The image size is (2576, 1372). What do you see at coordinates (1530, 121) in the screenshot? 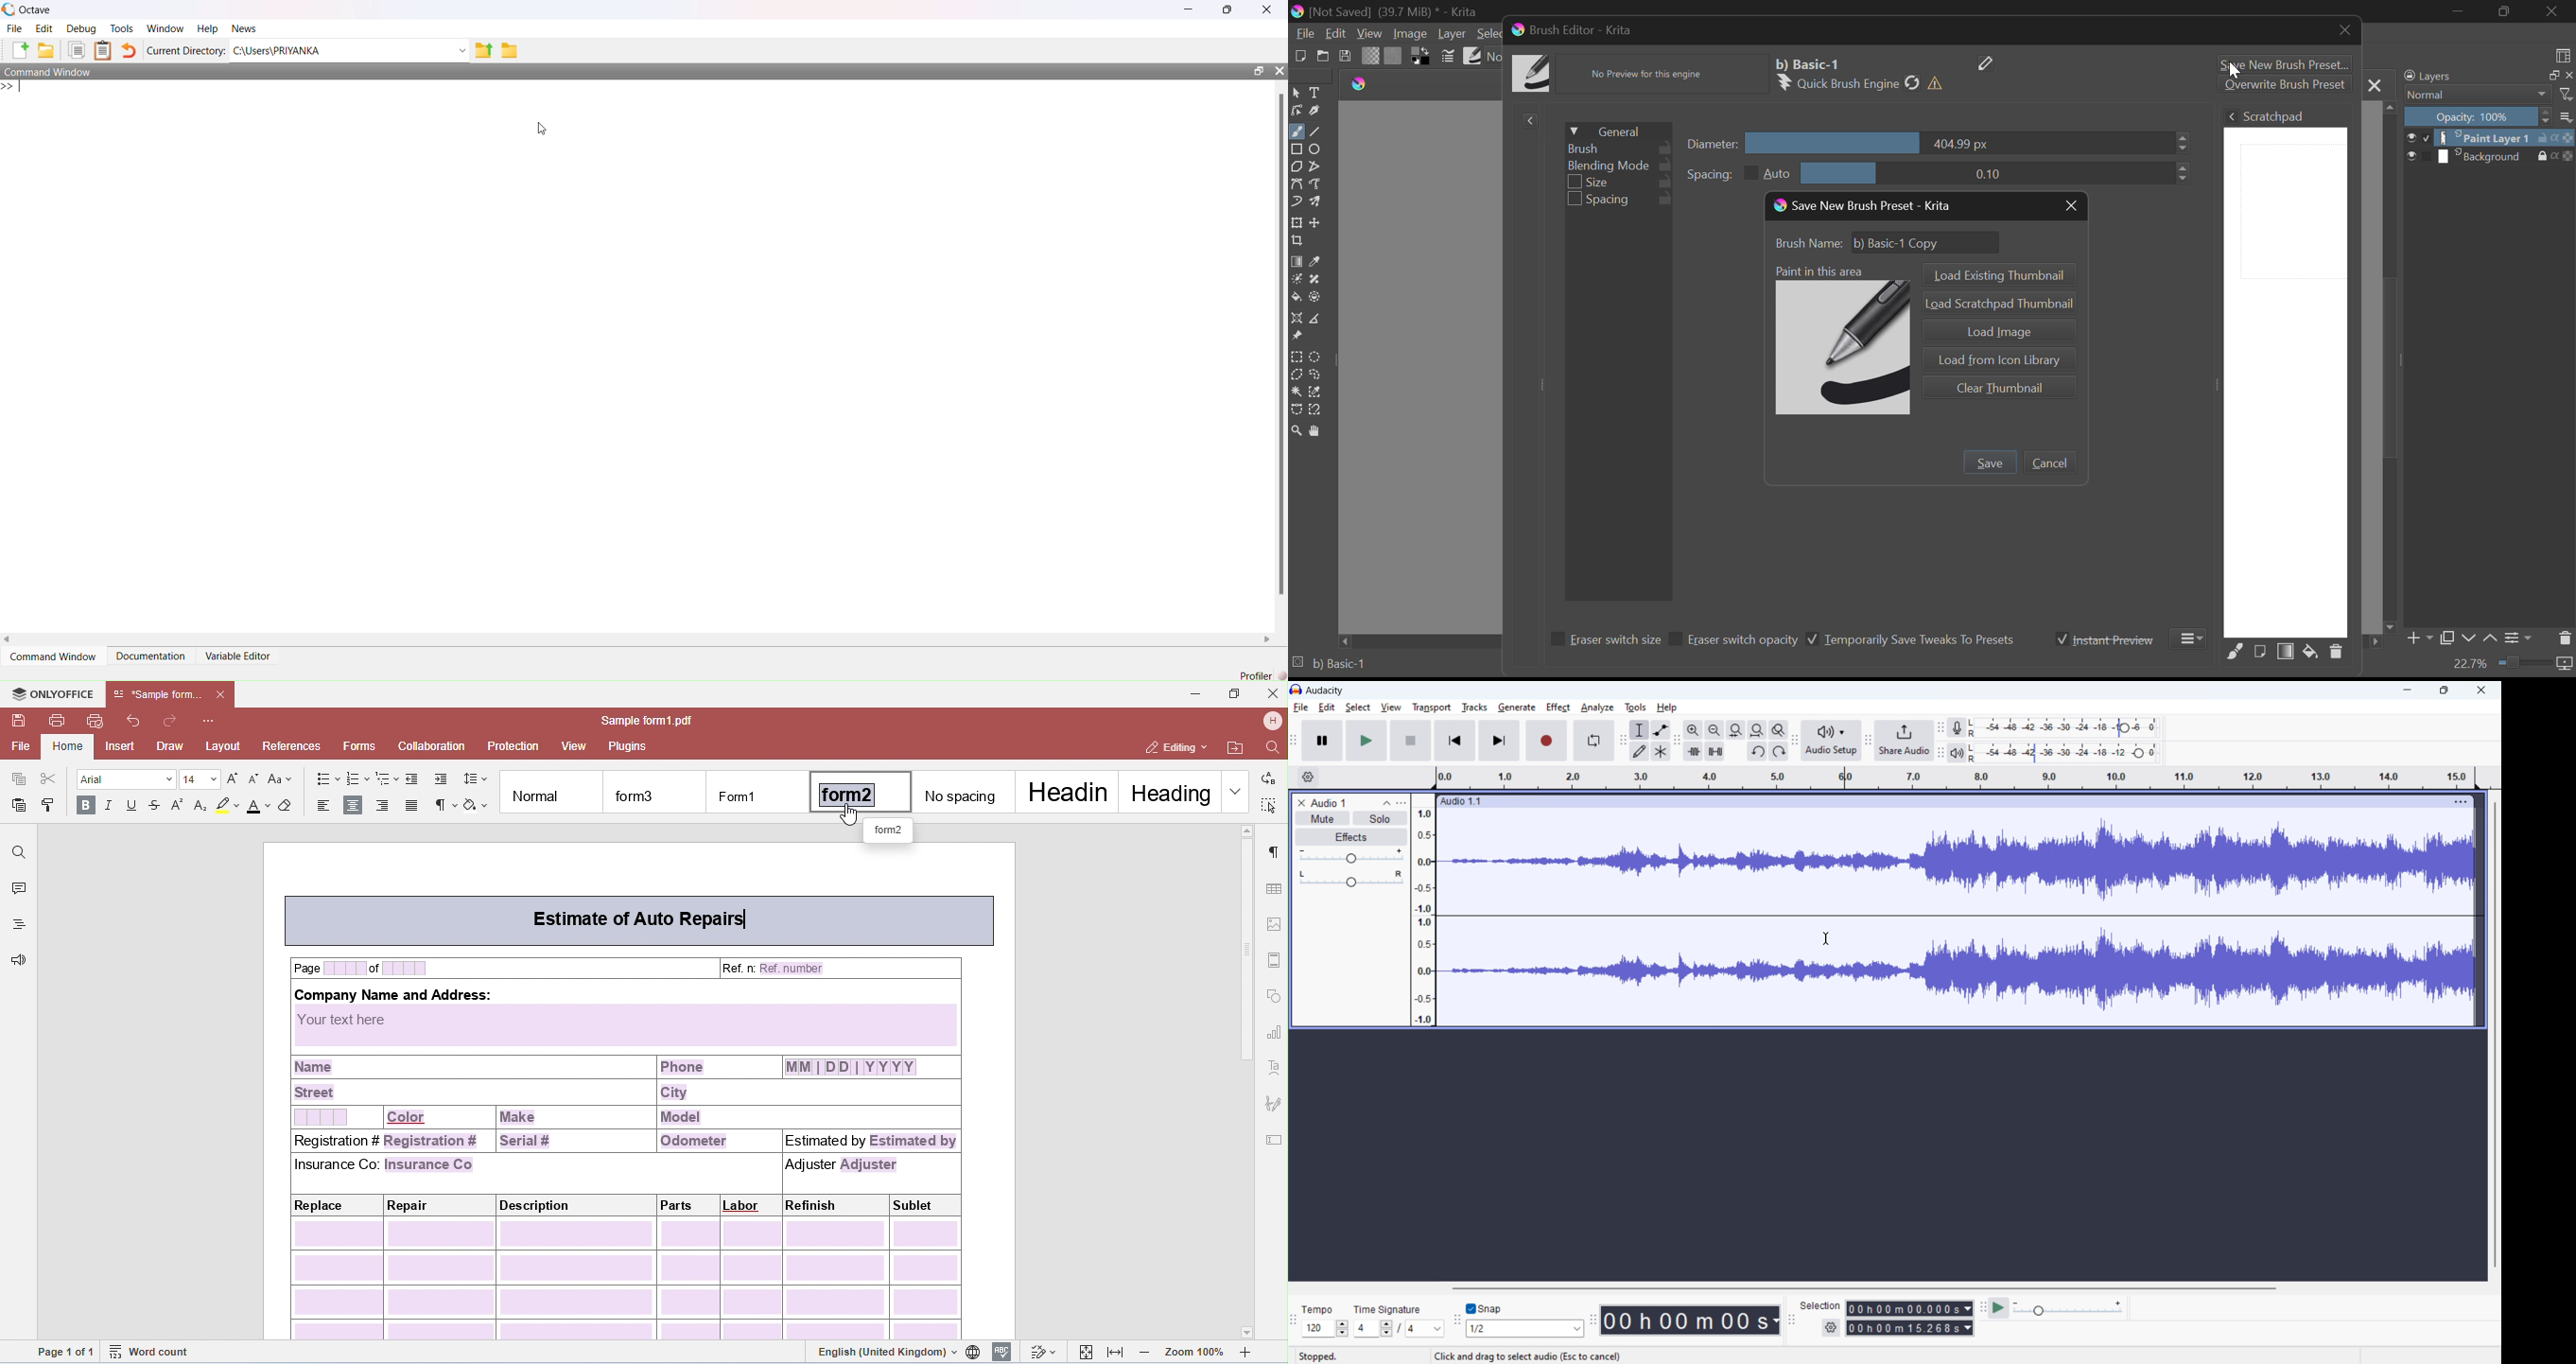
I see `Show Presets` at bounding box center [1530, 121].